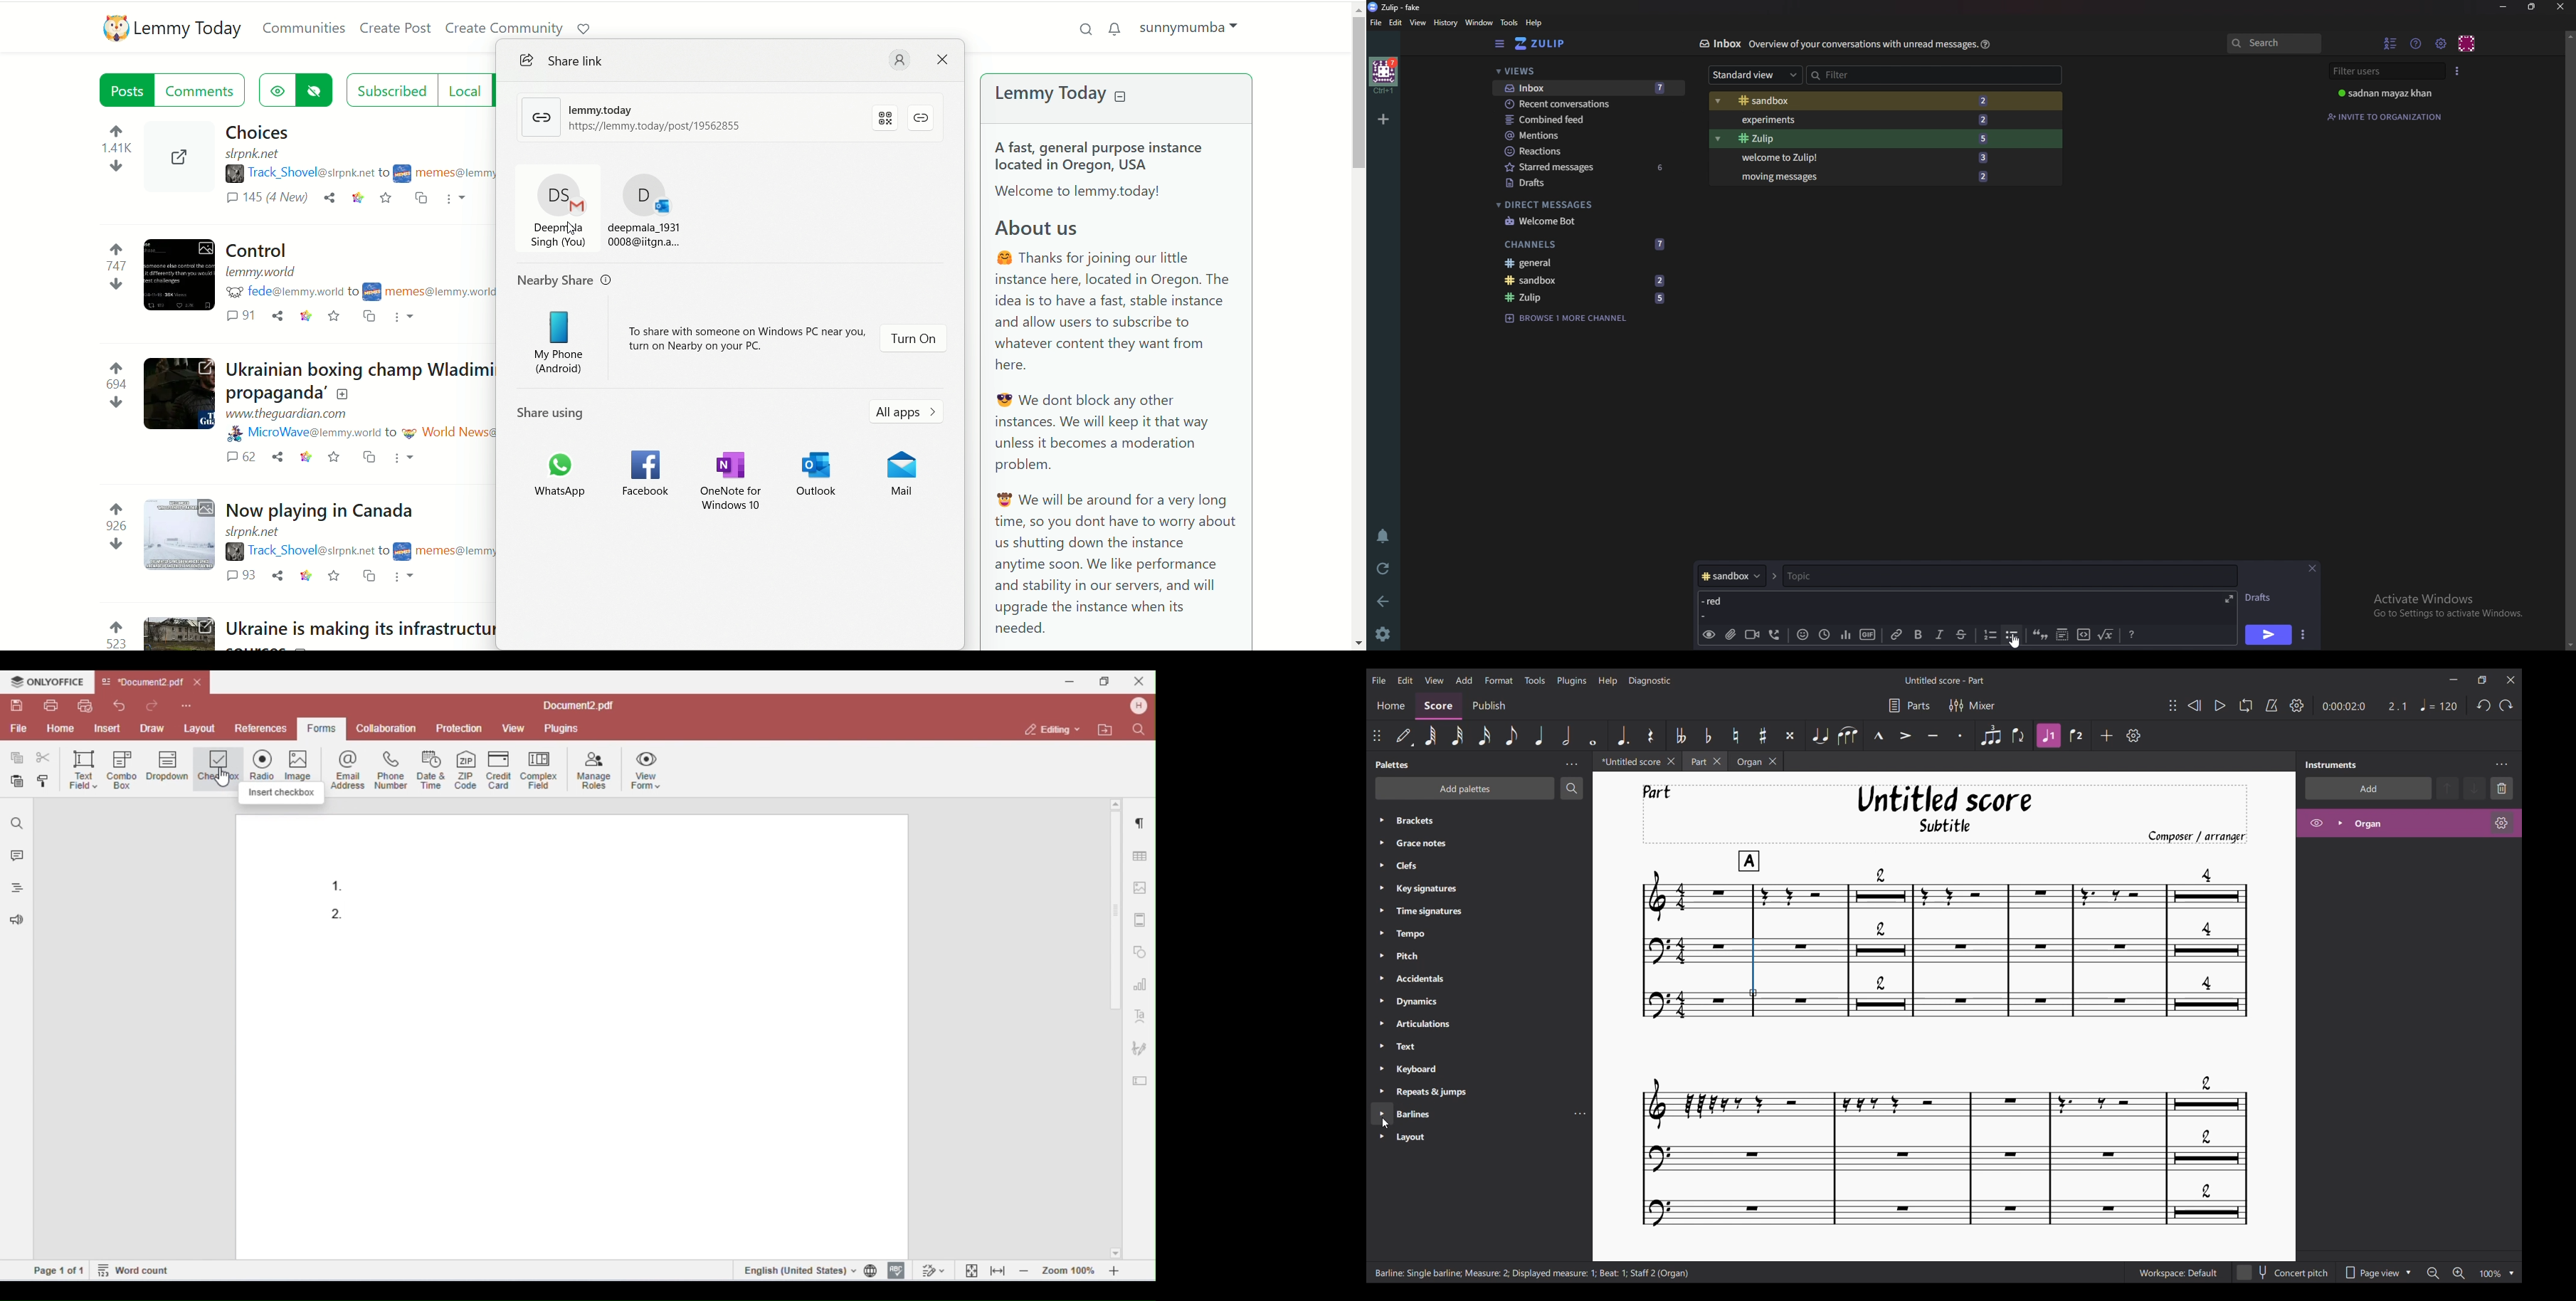 This screenshot has height=1316, width=2576. Describe the element at coordinates (2178, 1273) in the screenshot. I see `Workspace setting` at that location.